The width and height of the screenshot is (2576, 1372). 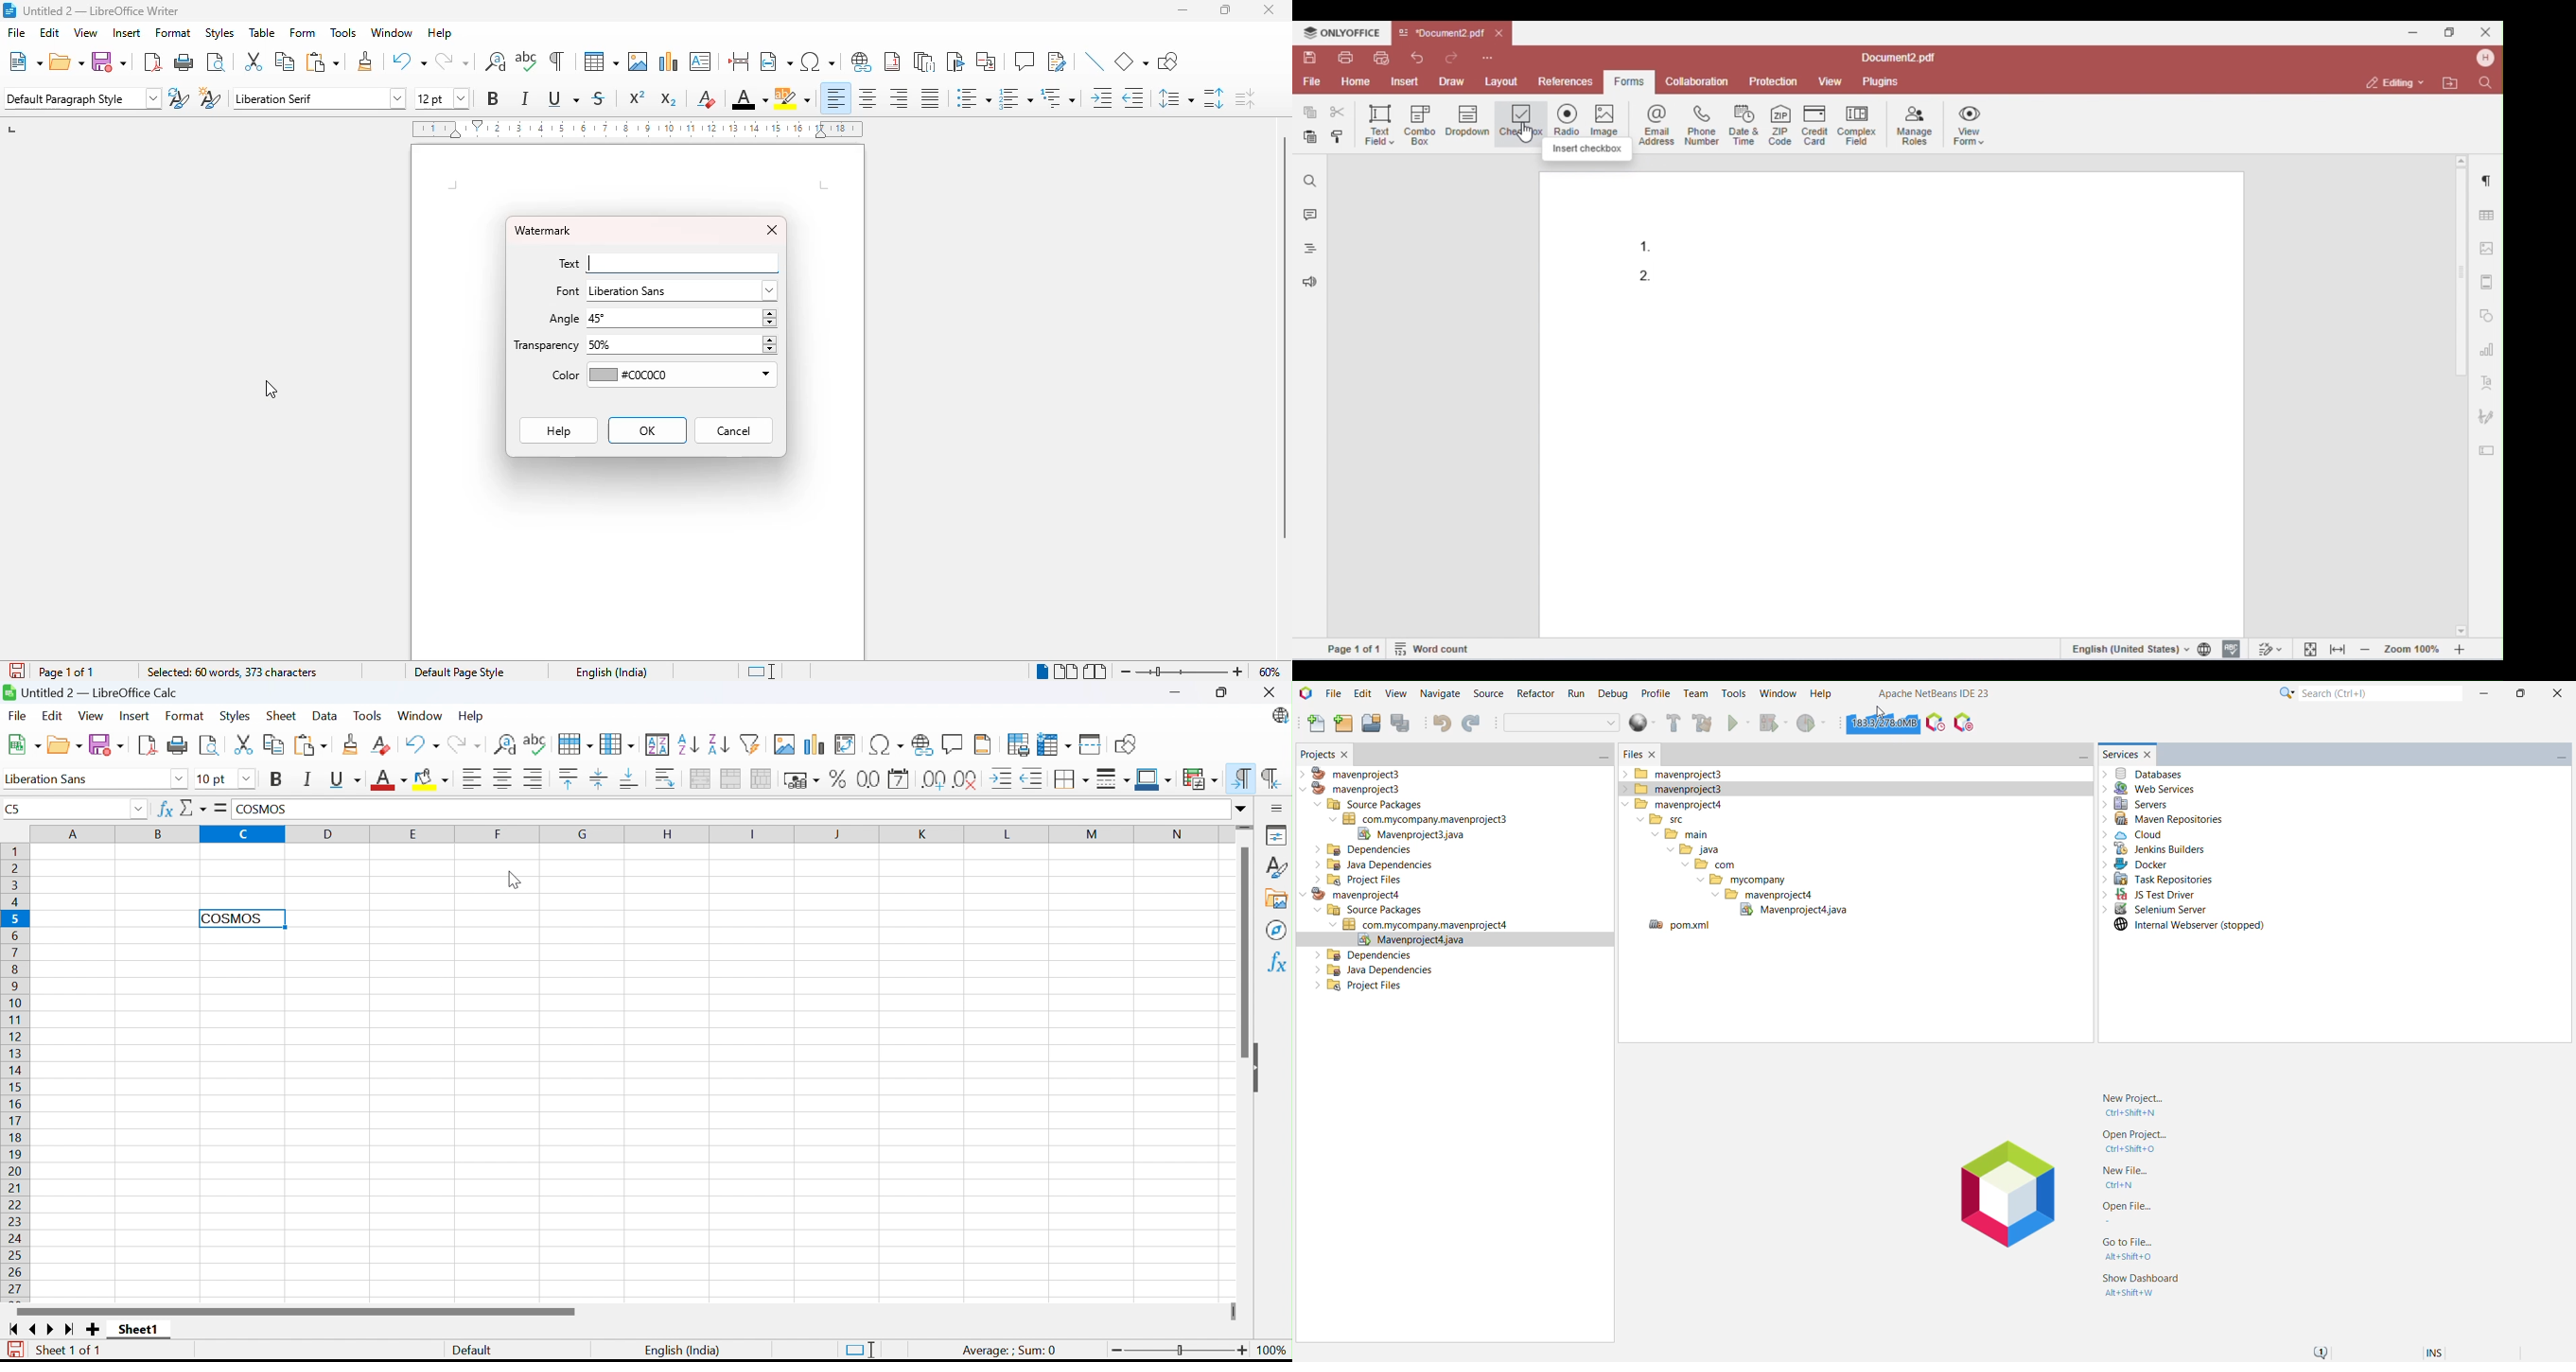 What do you see at coordinates (460, 672) in the screenshot?
I see `default page style` at bounding box center [460, 672].